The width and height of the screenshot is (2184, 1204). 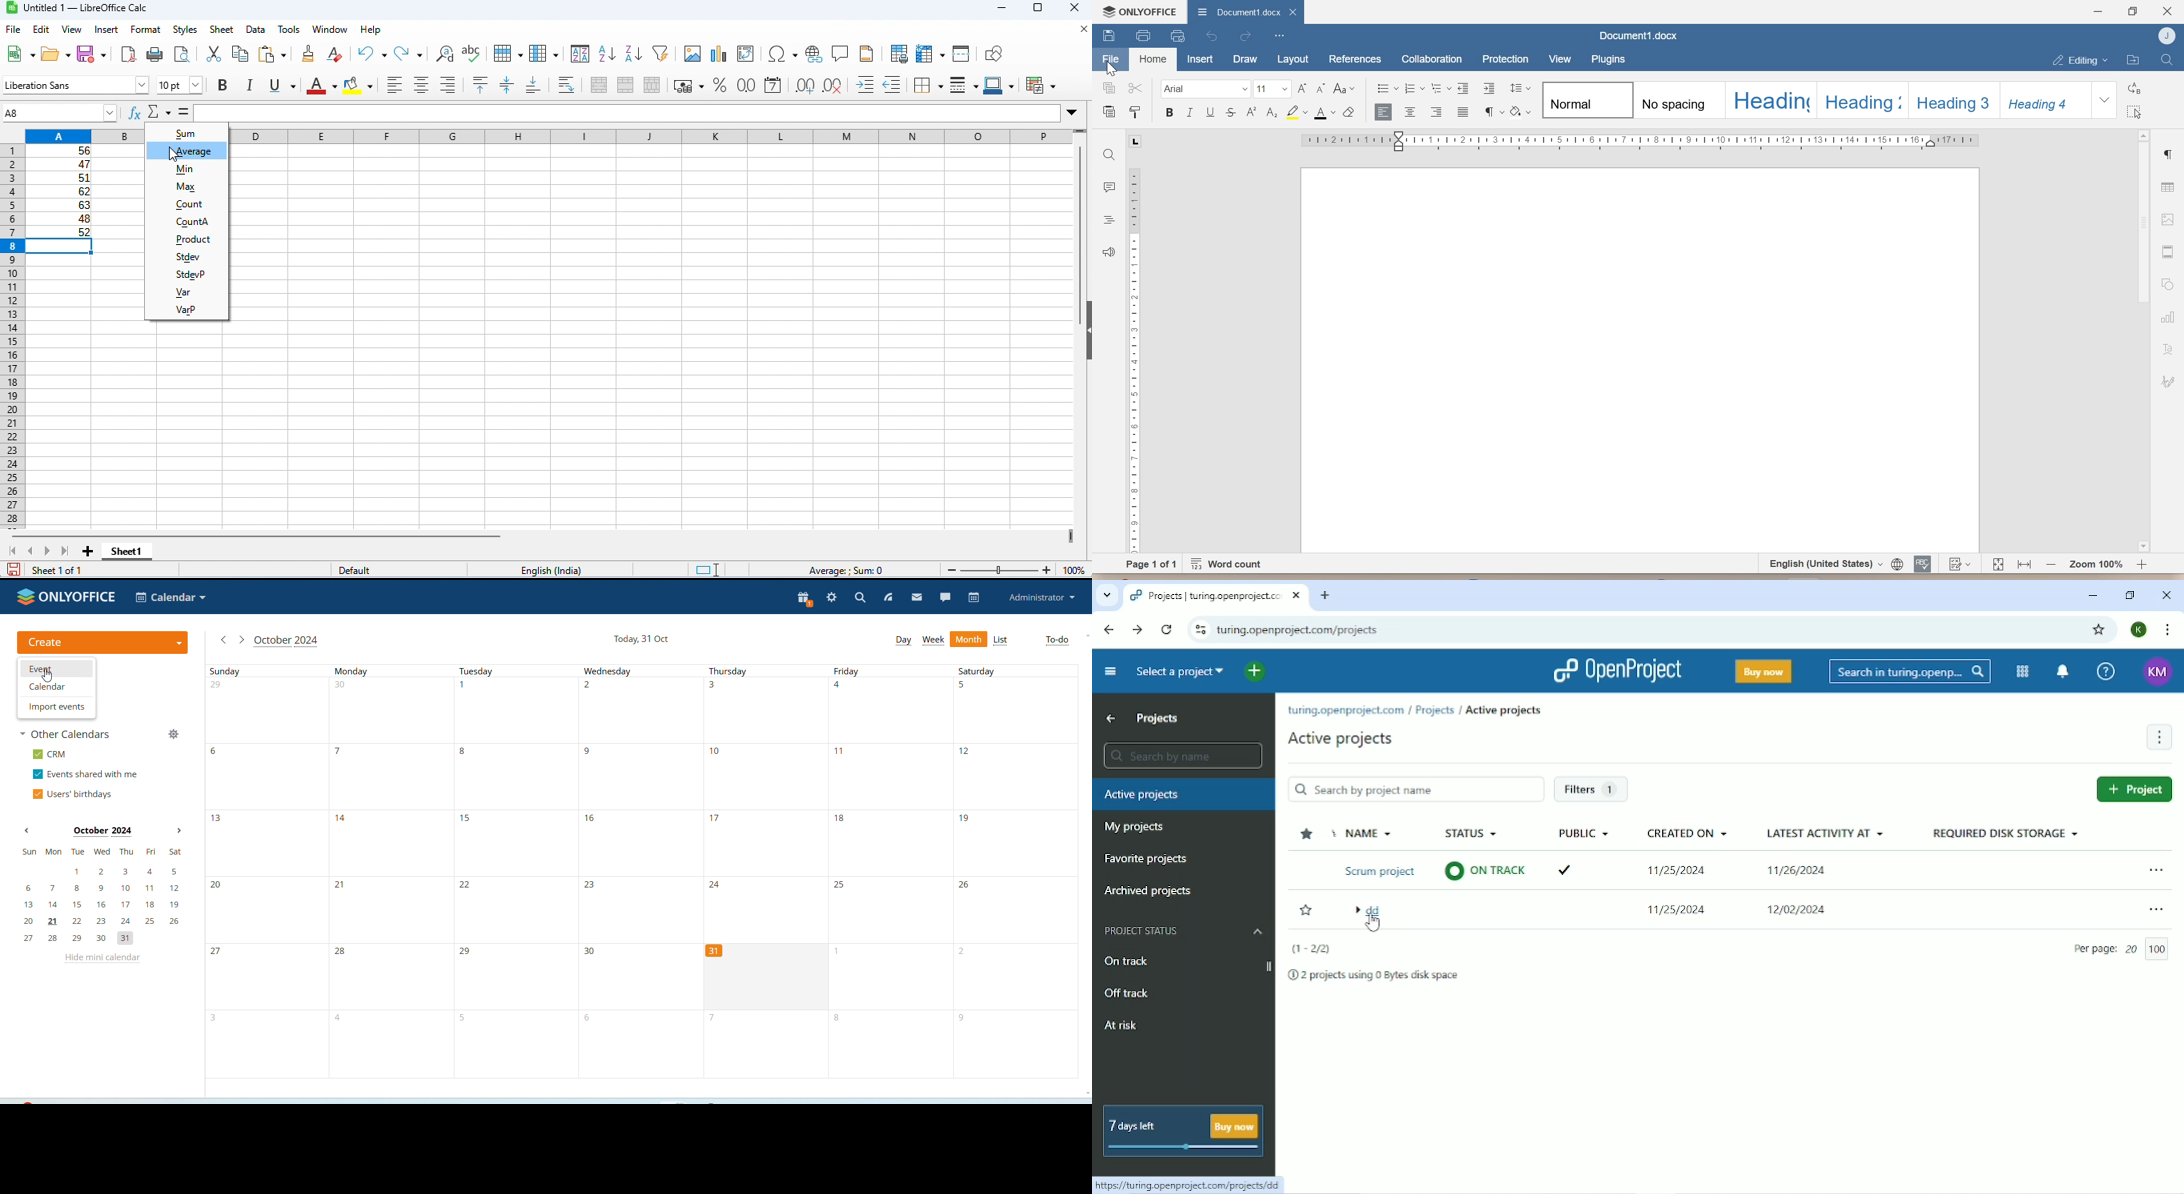 What do you see at coordinates (1463, 113) in the screenshot?
I see `Justified` at bounding box center [1463, 113].